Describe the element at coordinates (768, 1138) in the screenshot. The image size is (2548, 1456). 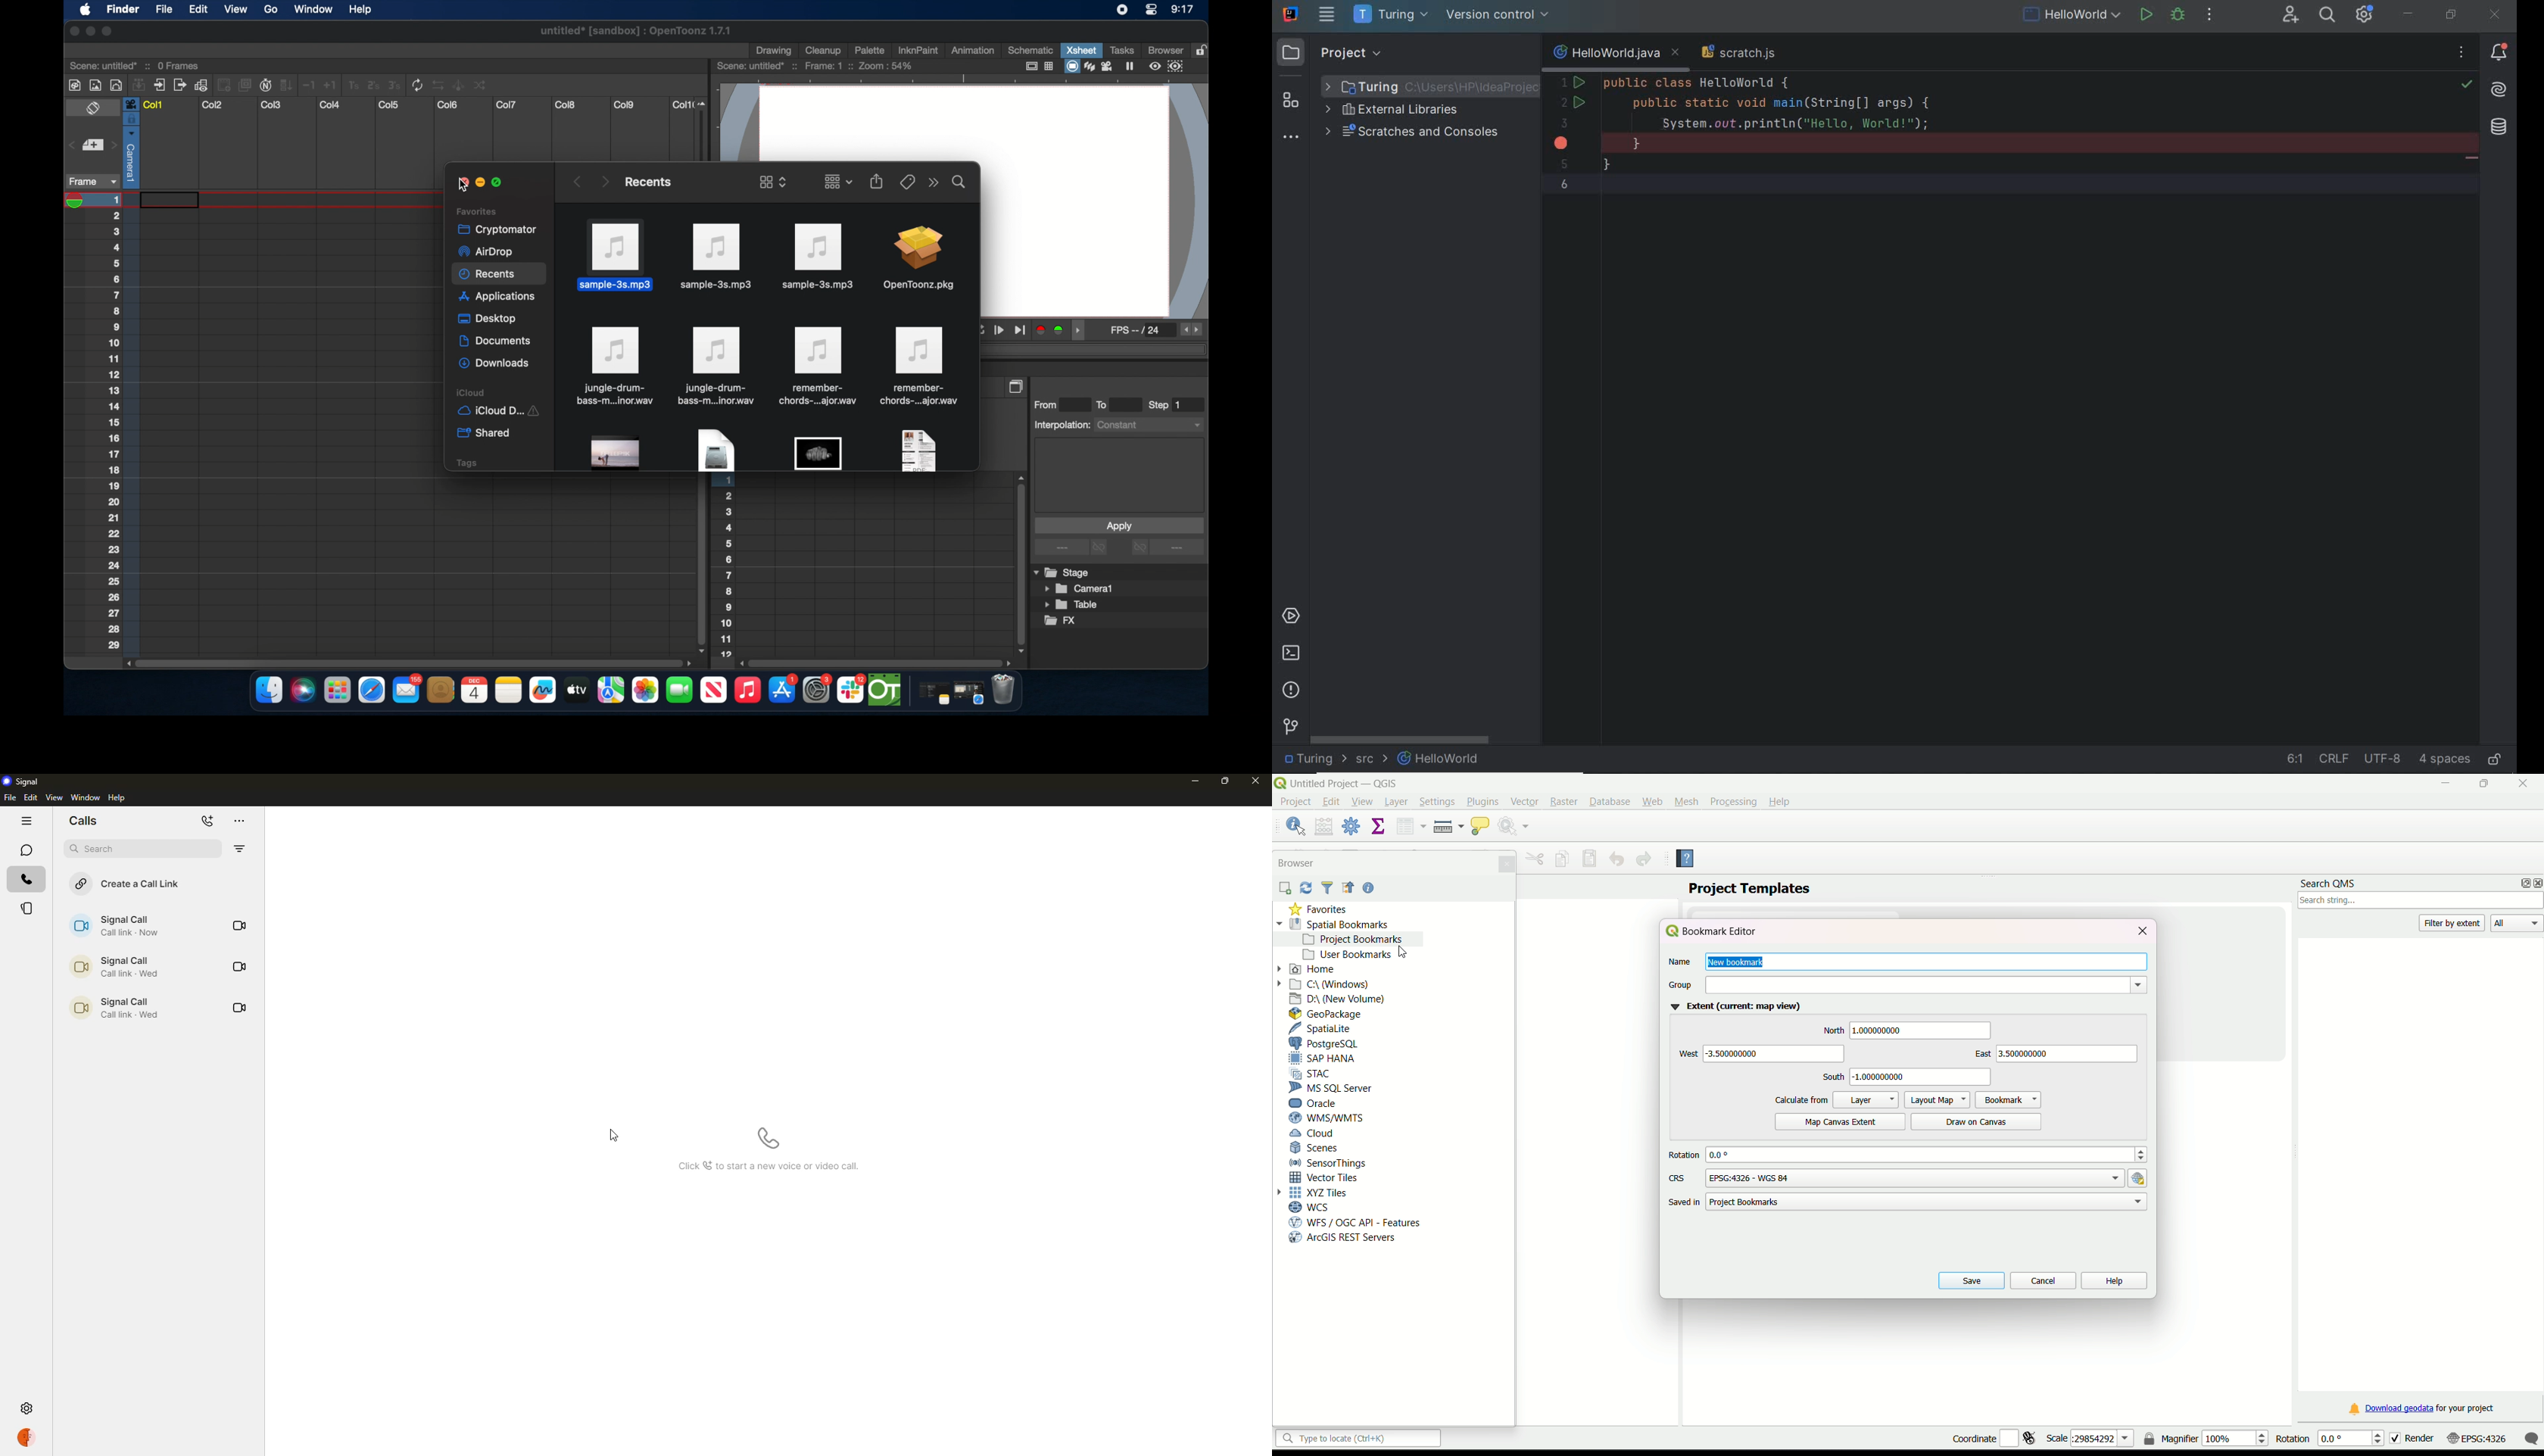
I see `start a voice call` at that location.